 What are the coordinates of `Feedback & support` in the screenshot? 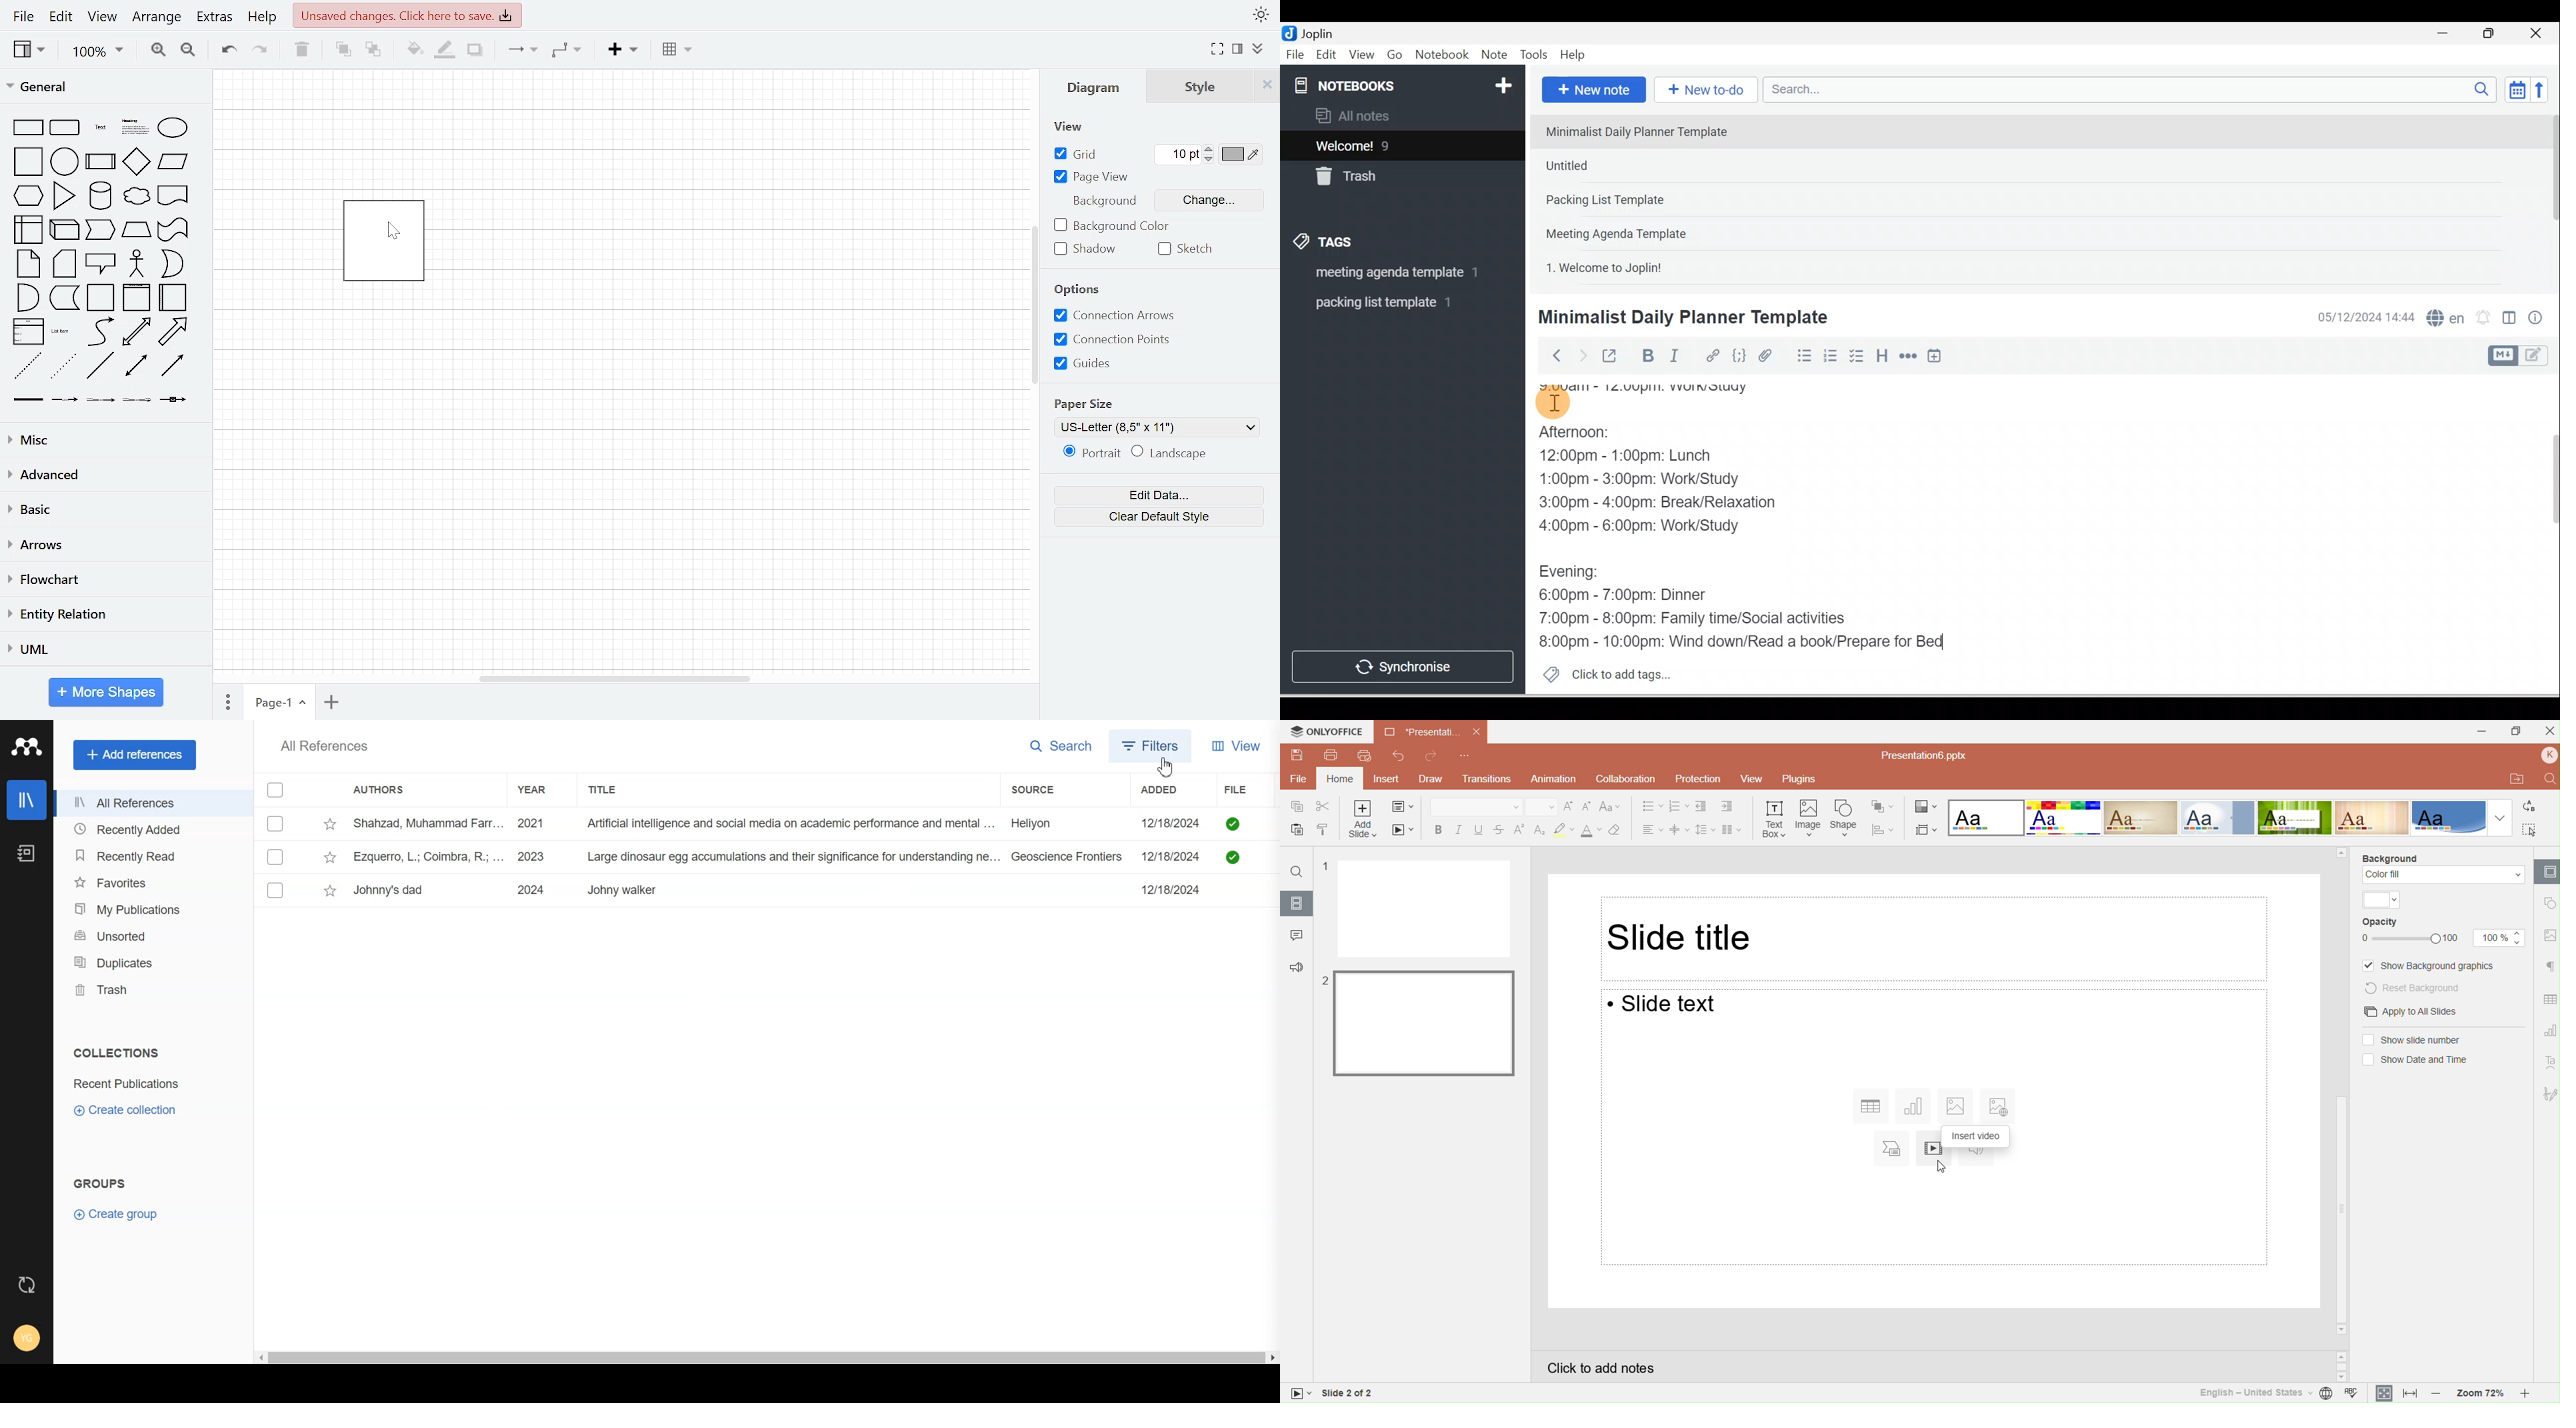 It's located at (1295, 967).